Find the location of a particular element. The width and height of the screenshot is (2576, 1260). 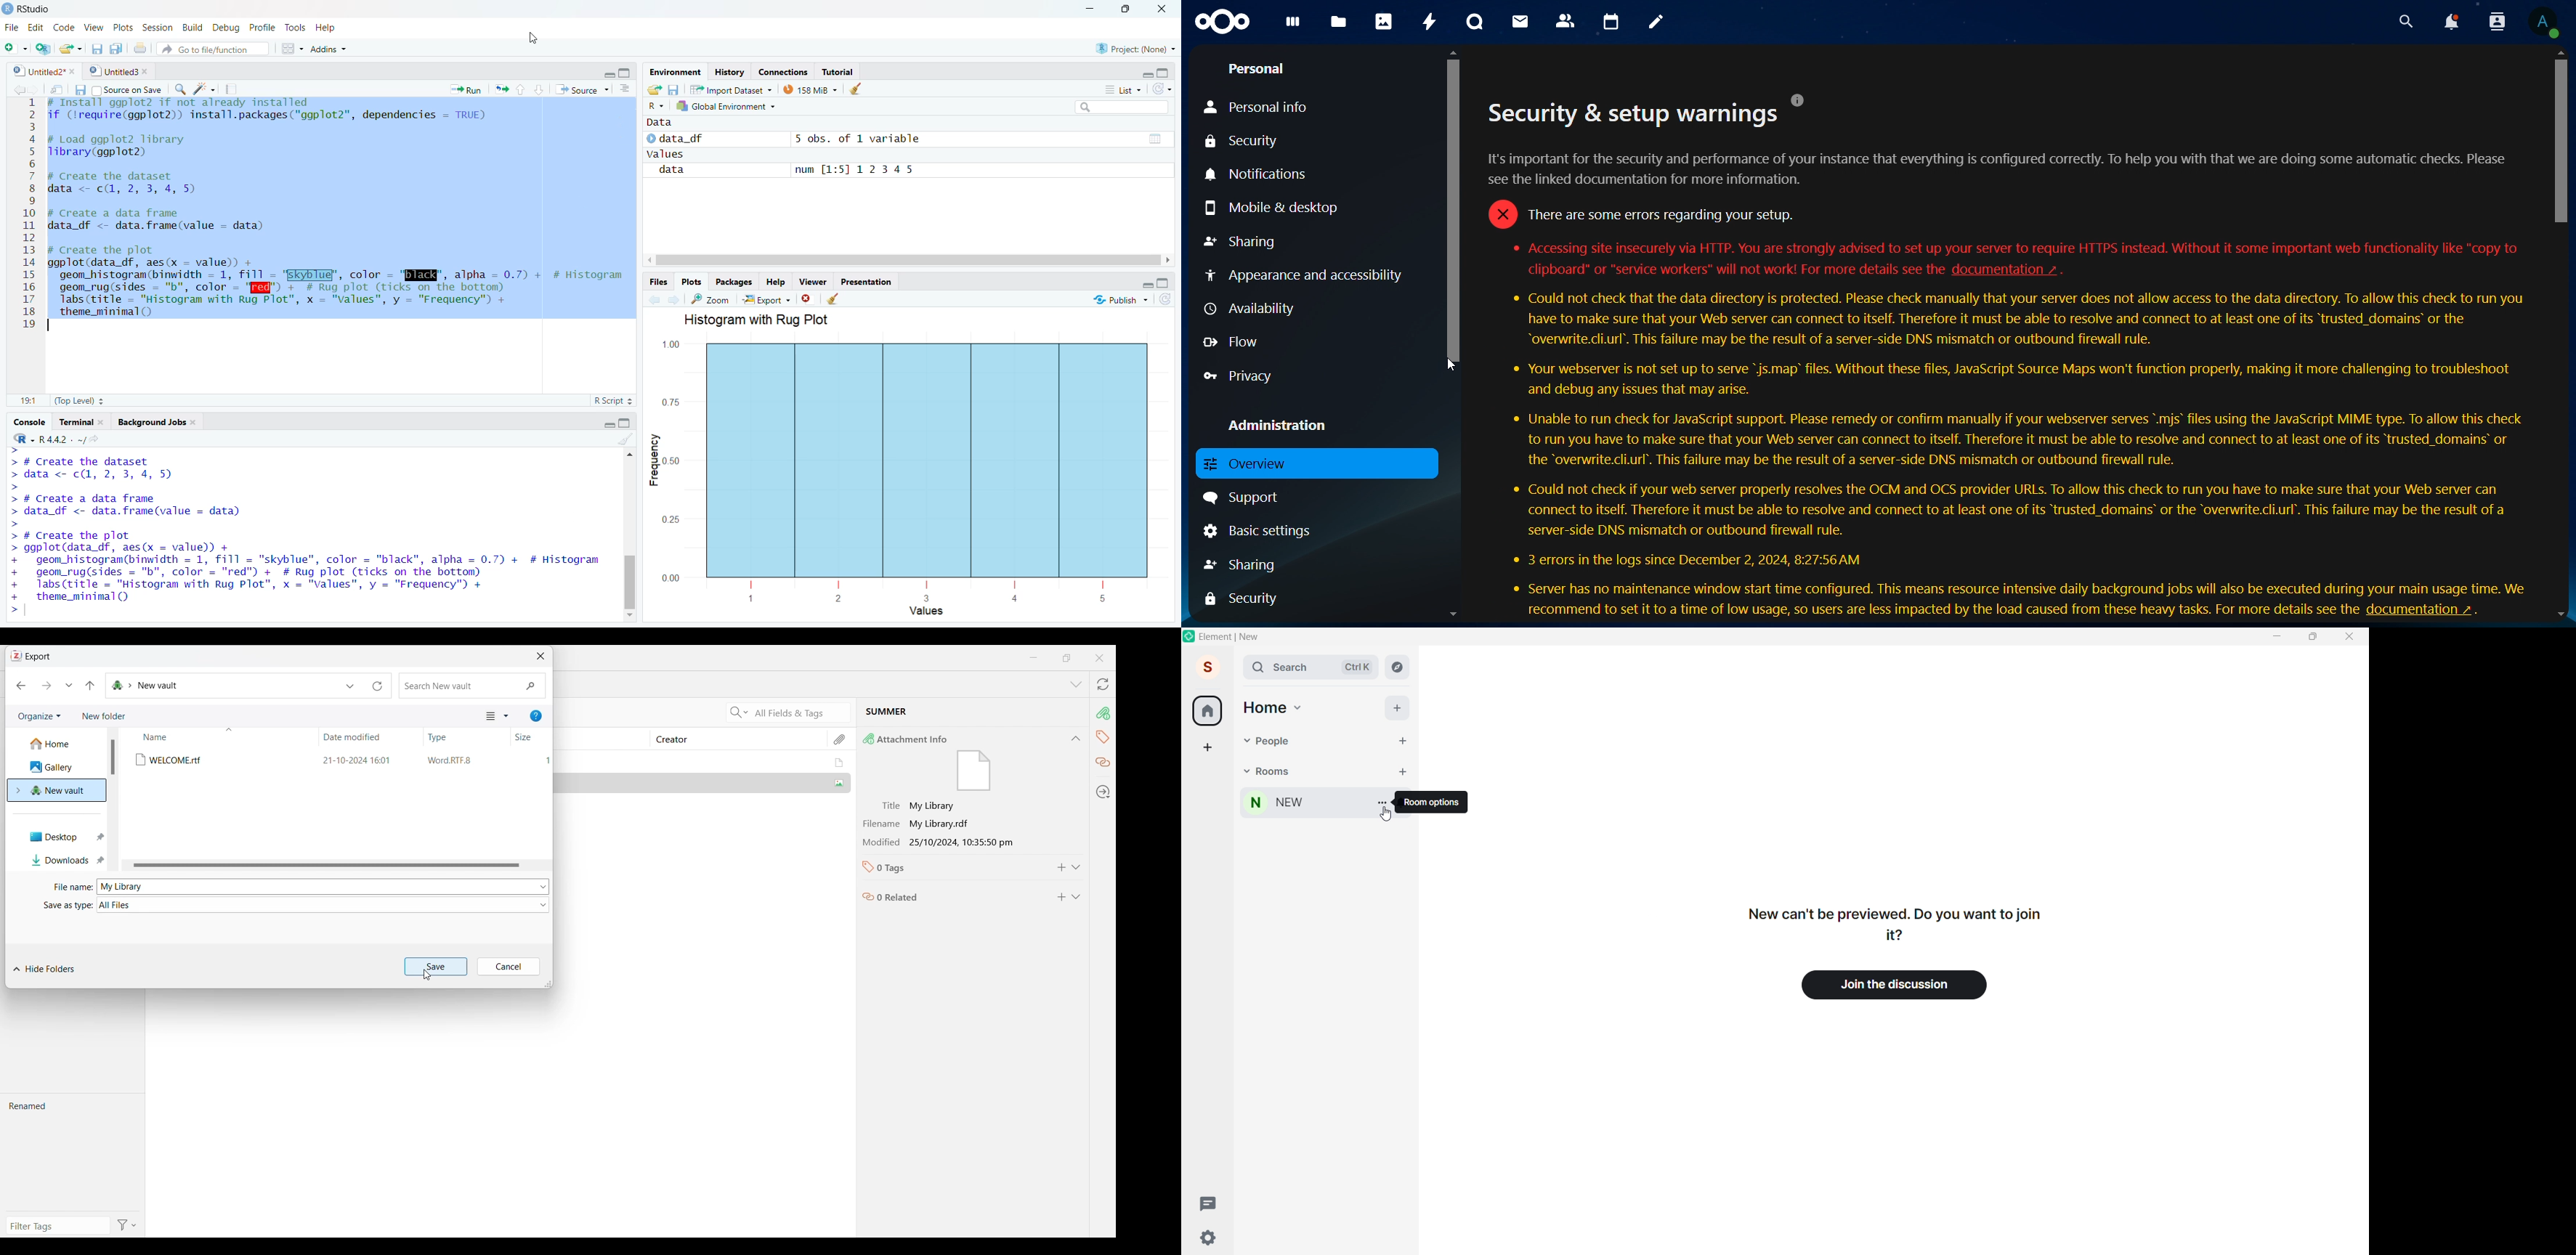

talk is located at coordinates (1475, 22).